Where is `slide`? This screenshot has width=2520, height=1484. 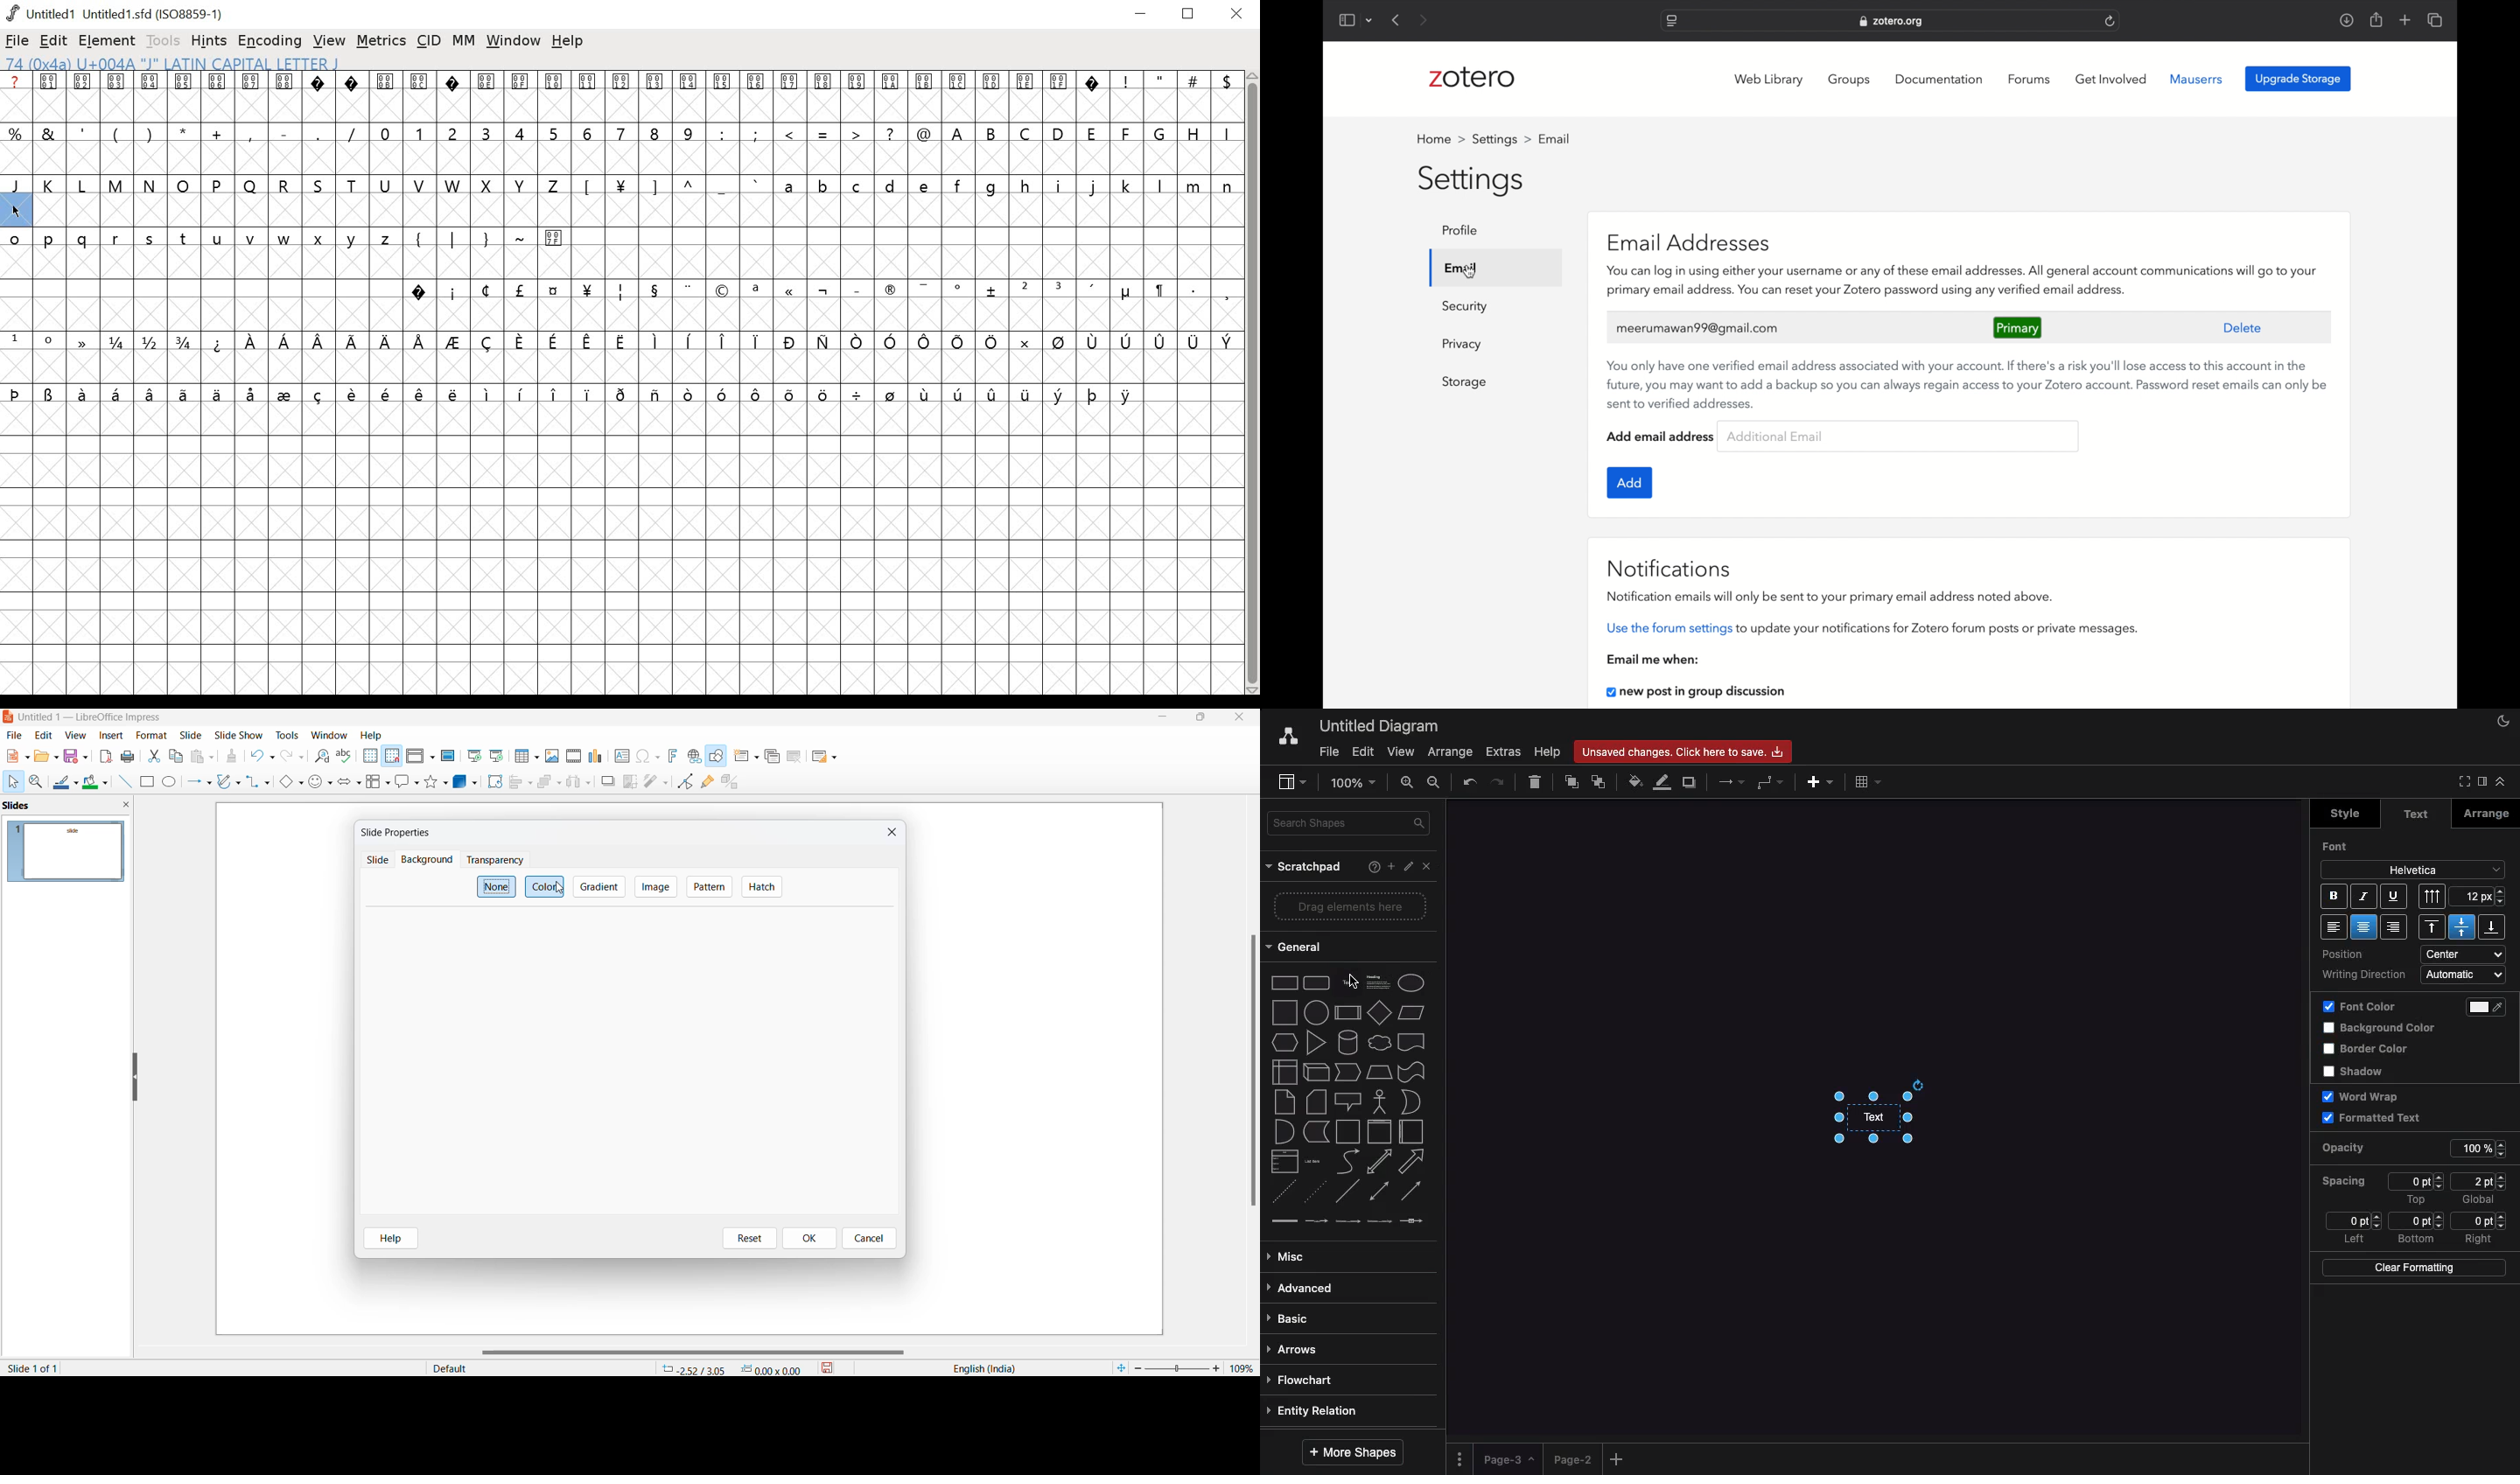 slide is located at coordinates (376, 862).